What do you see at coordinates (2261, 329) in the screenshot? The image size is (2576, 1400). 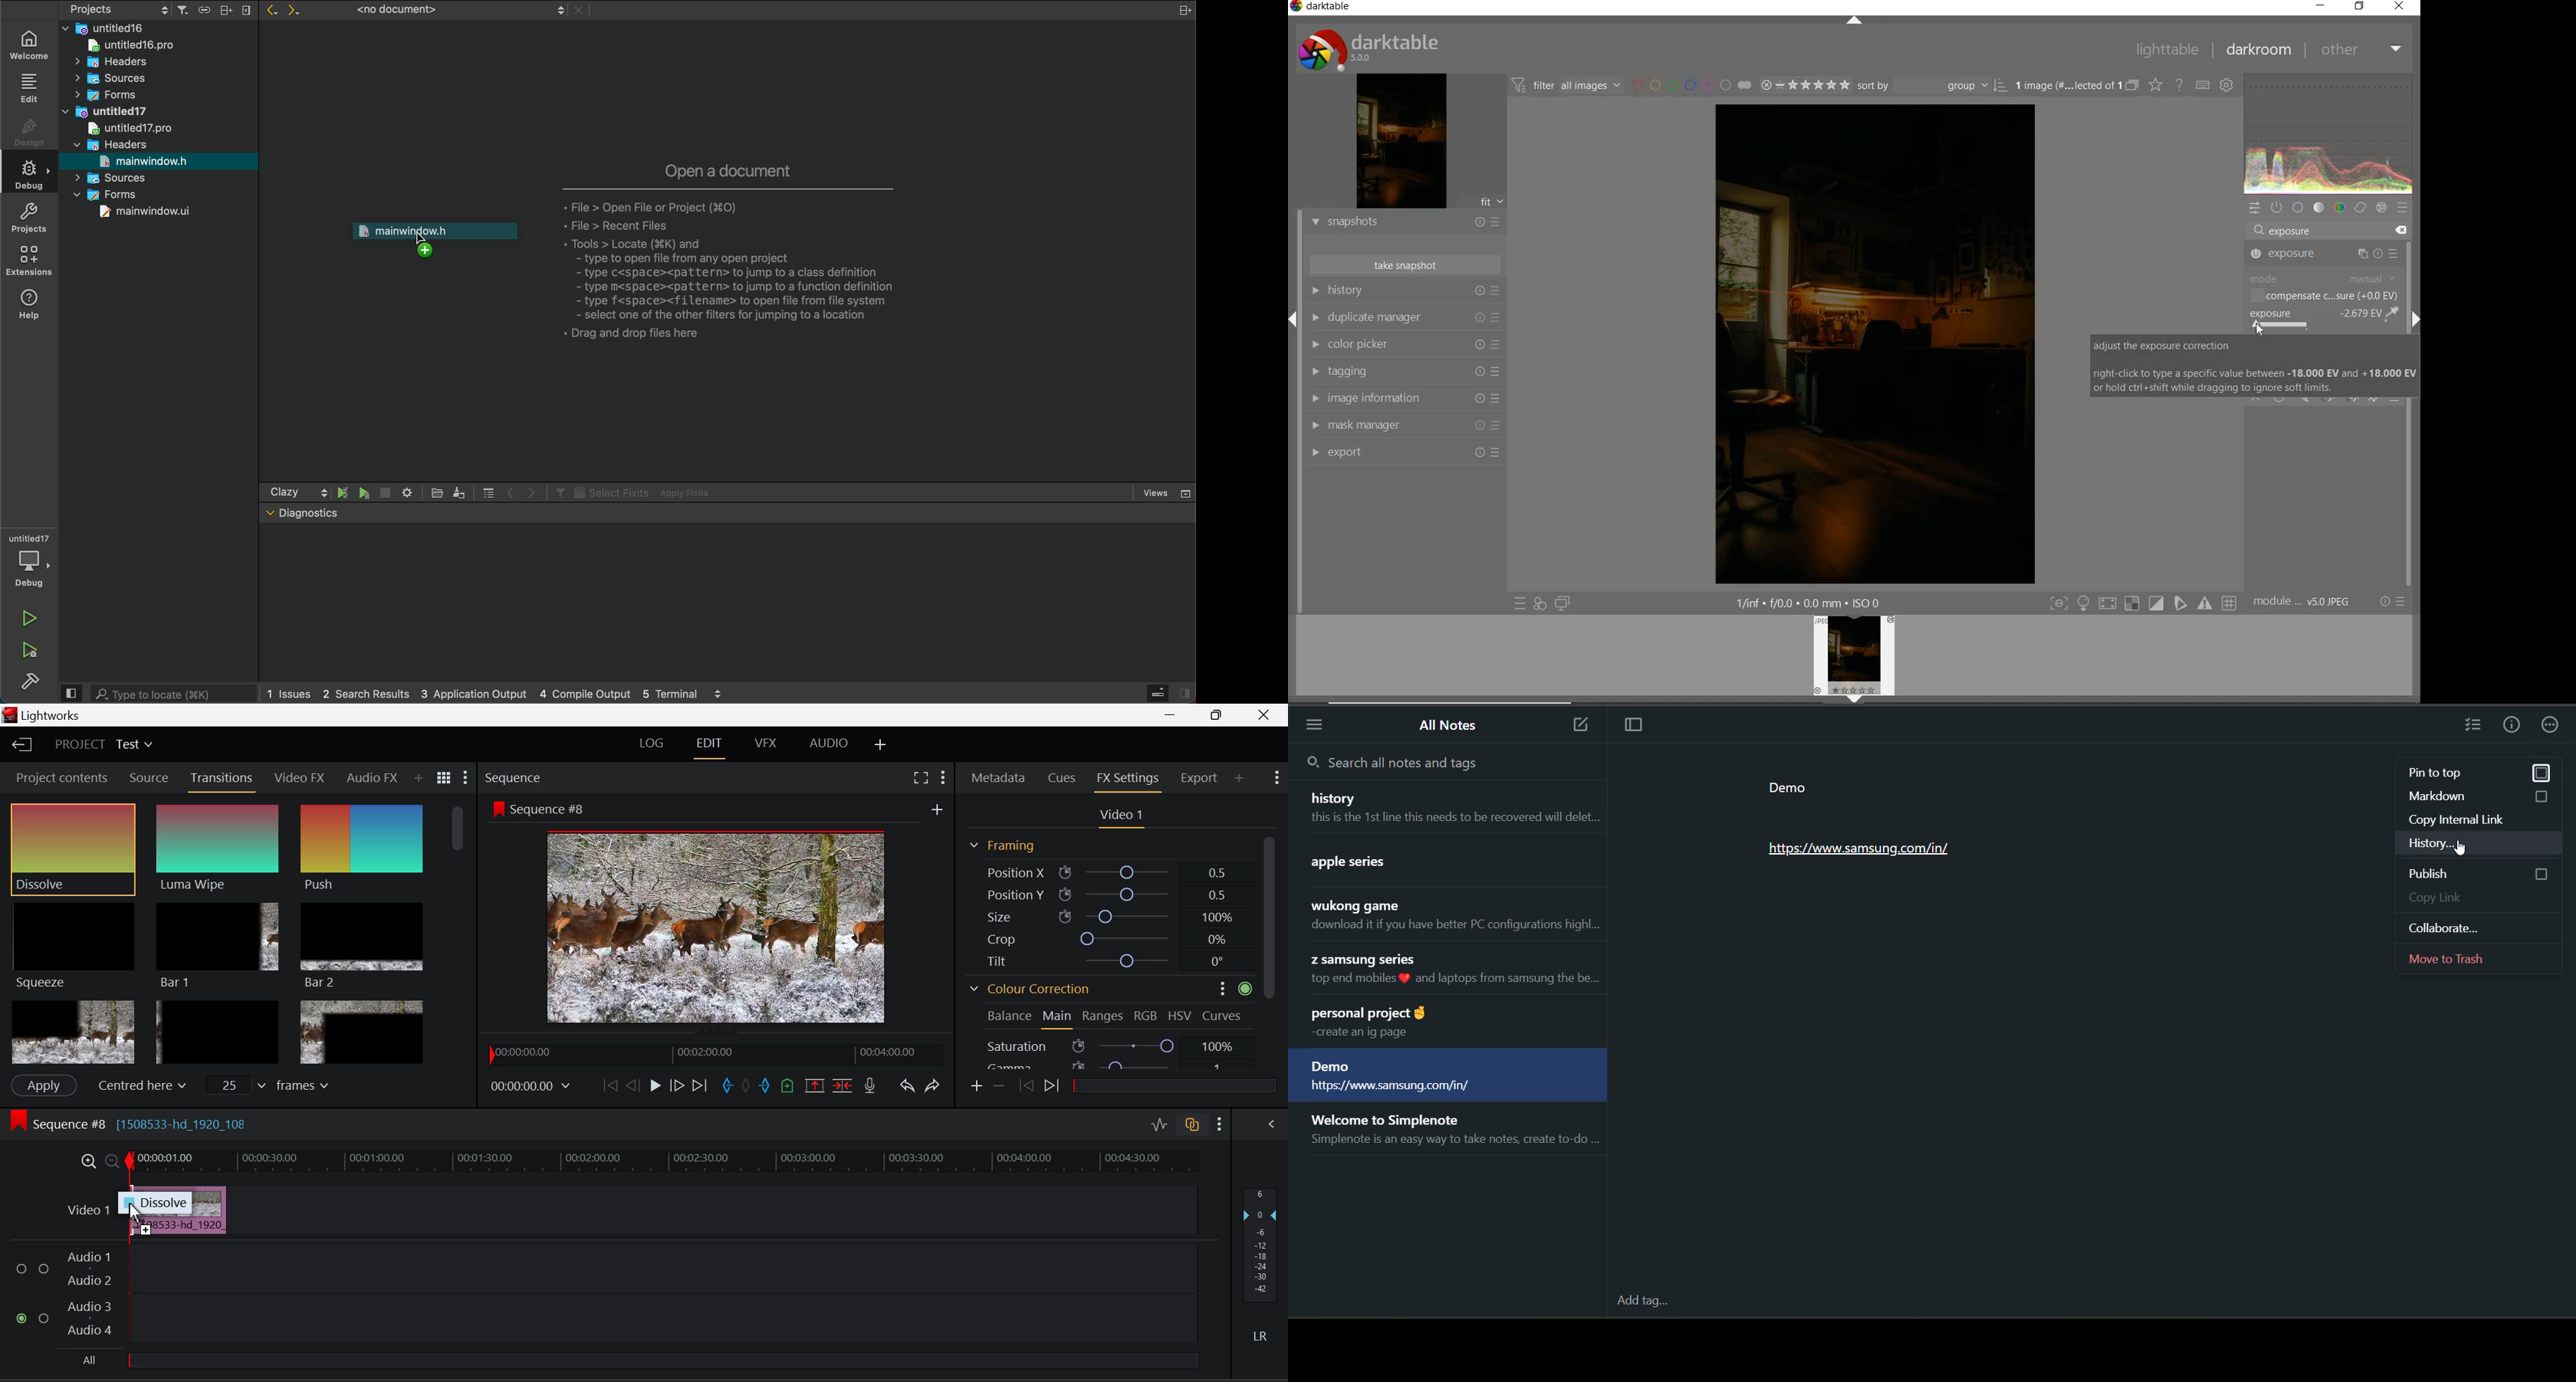 I see `cursor position` at bounding box center [2261, 329].